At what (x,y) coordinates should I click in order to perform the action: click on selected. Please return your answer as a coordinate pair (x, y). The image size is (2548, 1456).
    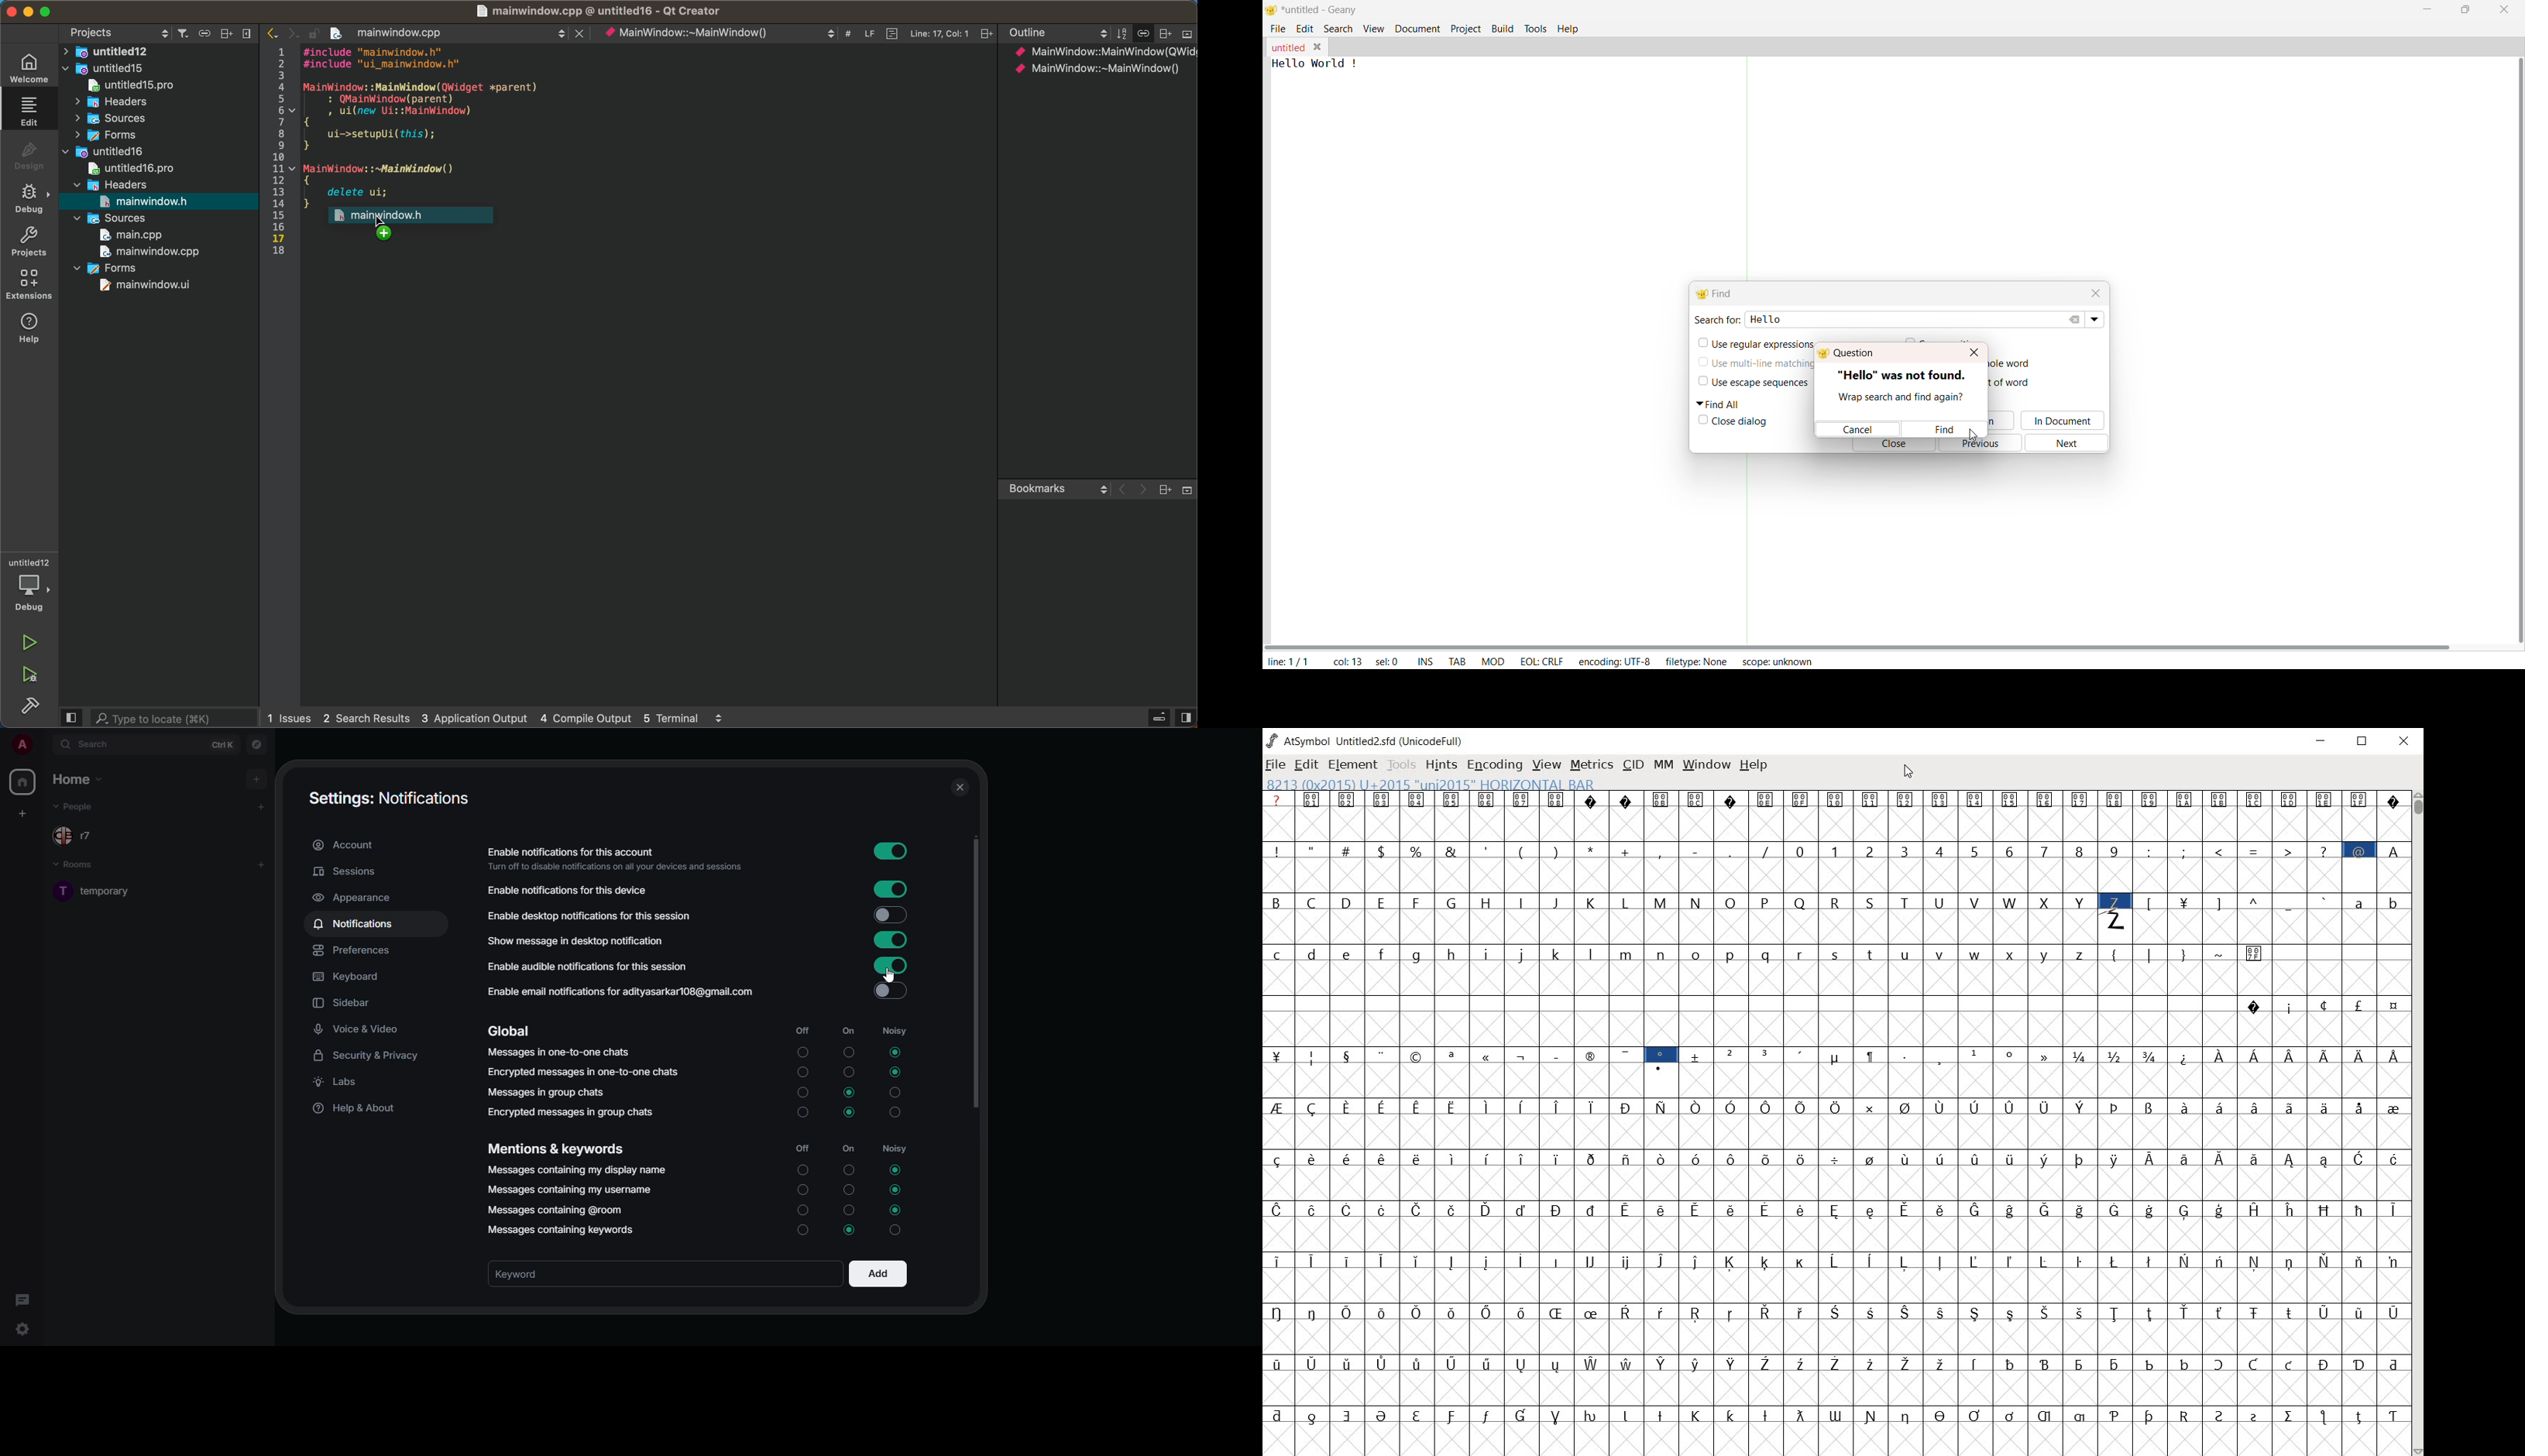
    Looking at the image, I should click on (850, 1229).